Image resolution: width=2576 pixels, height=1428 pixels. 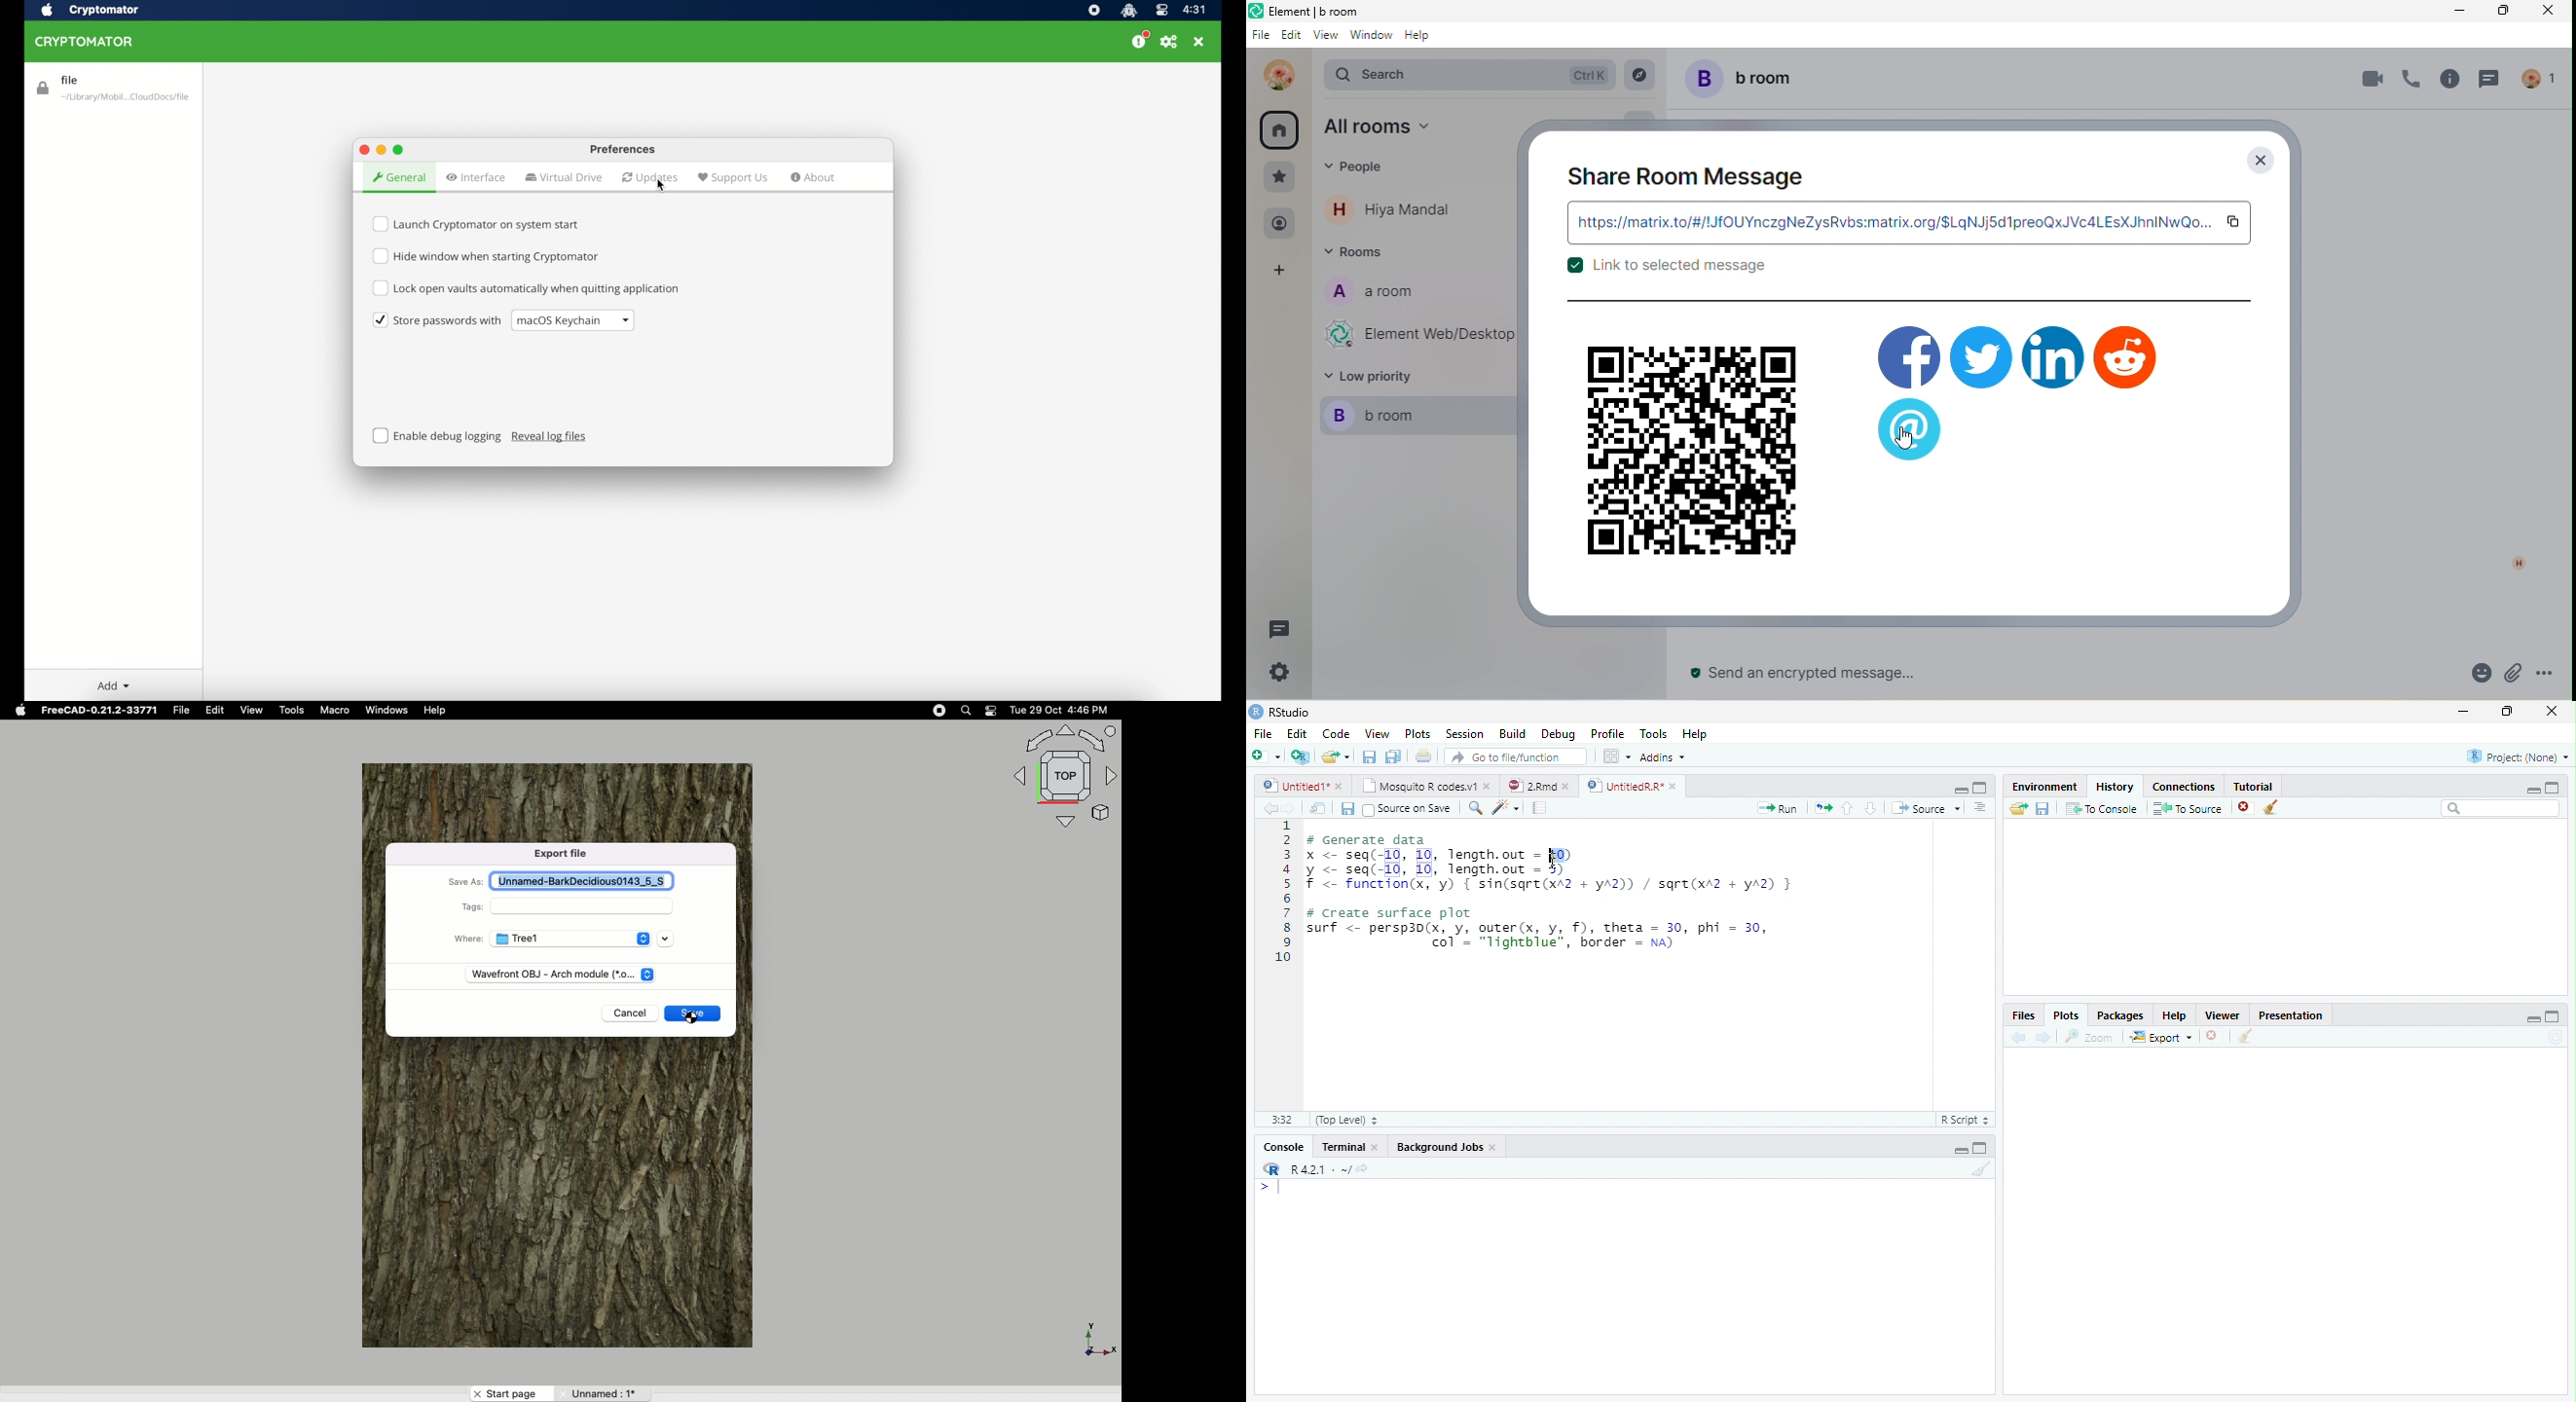 What do you see at coordinates (1270, 1190) in the screenshot?
I see `New line` at bounding box center [1270, 1190].